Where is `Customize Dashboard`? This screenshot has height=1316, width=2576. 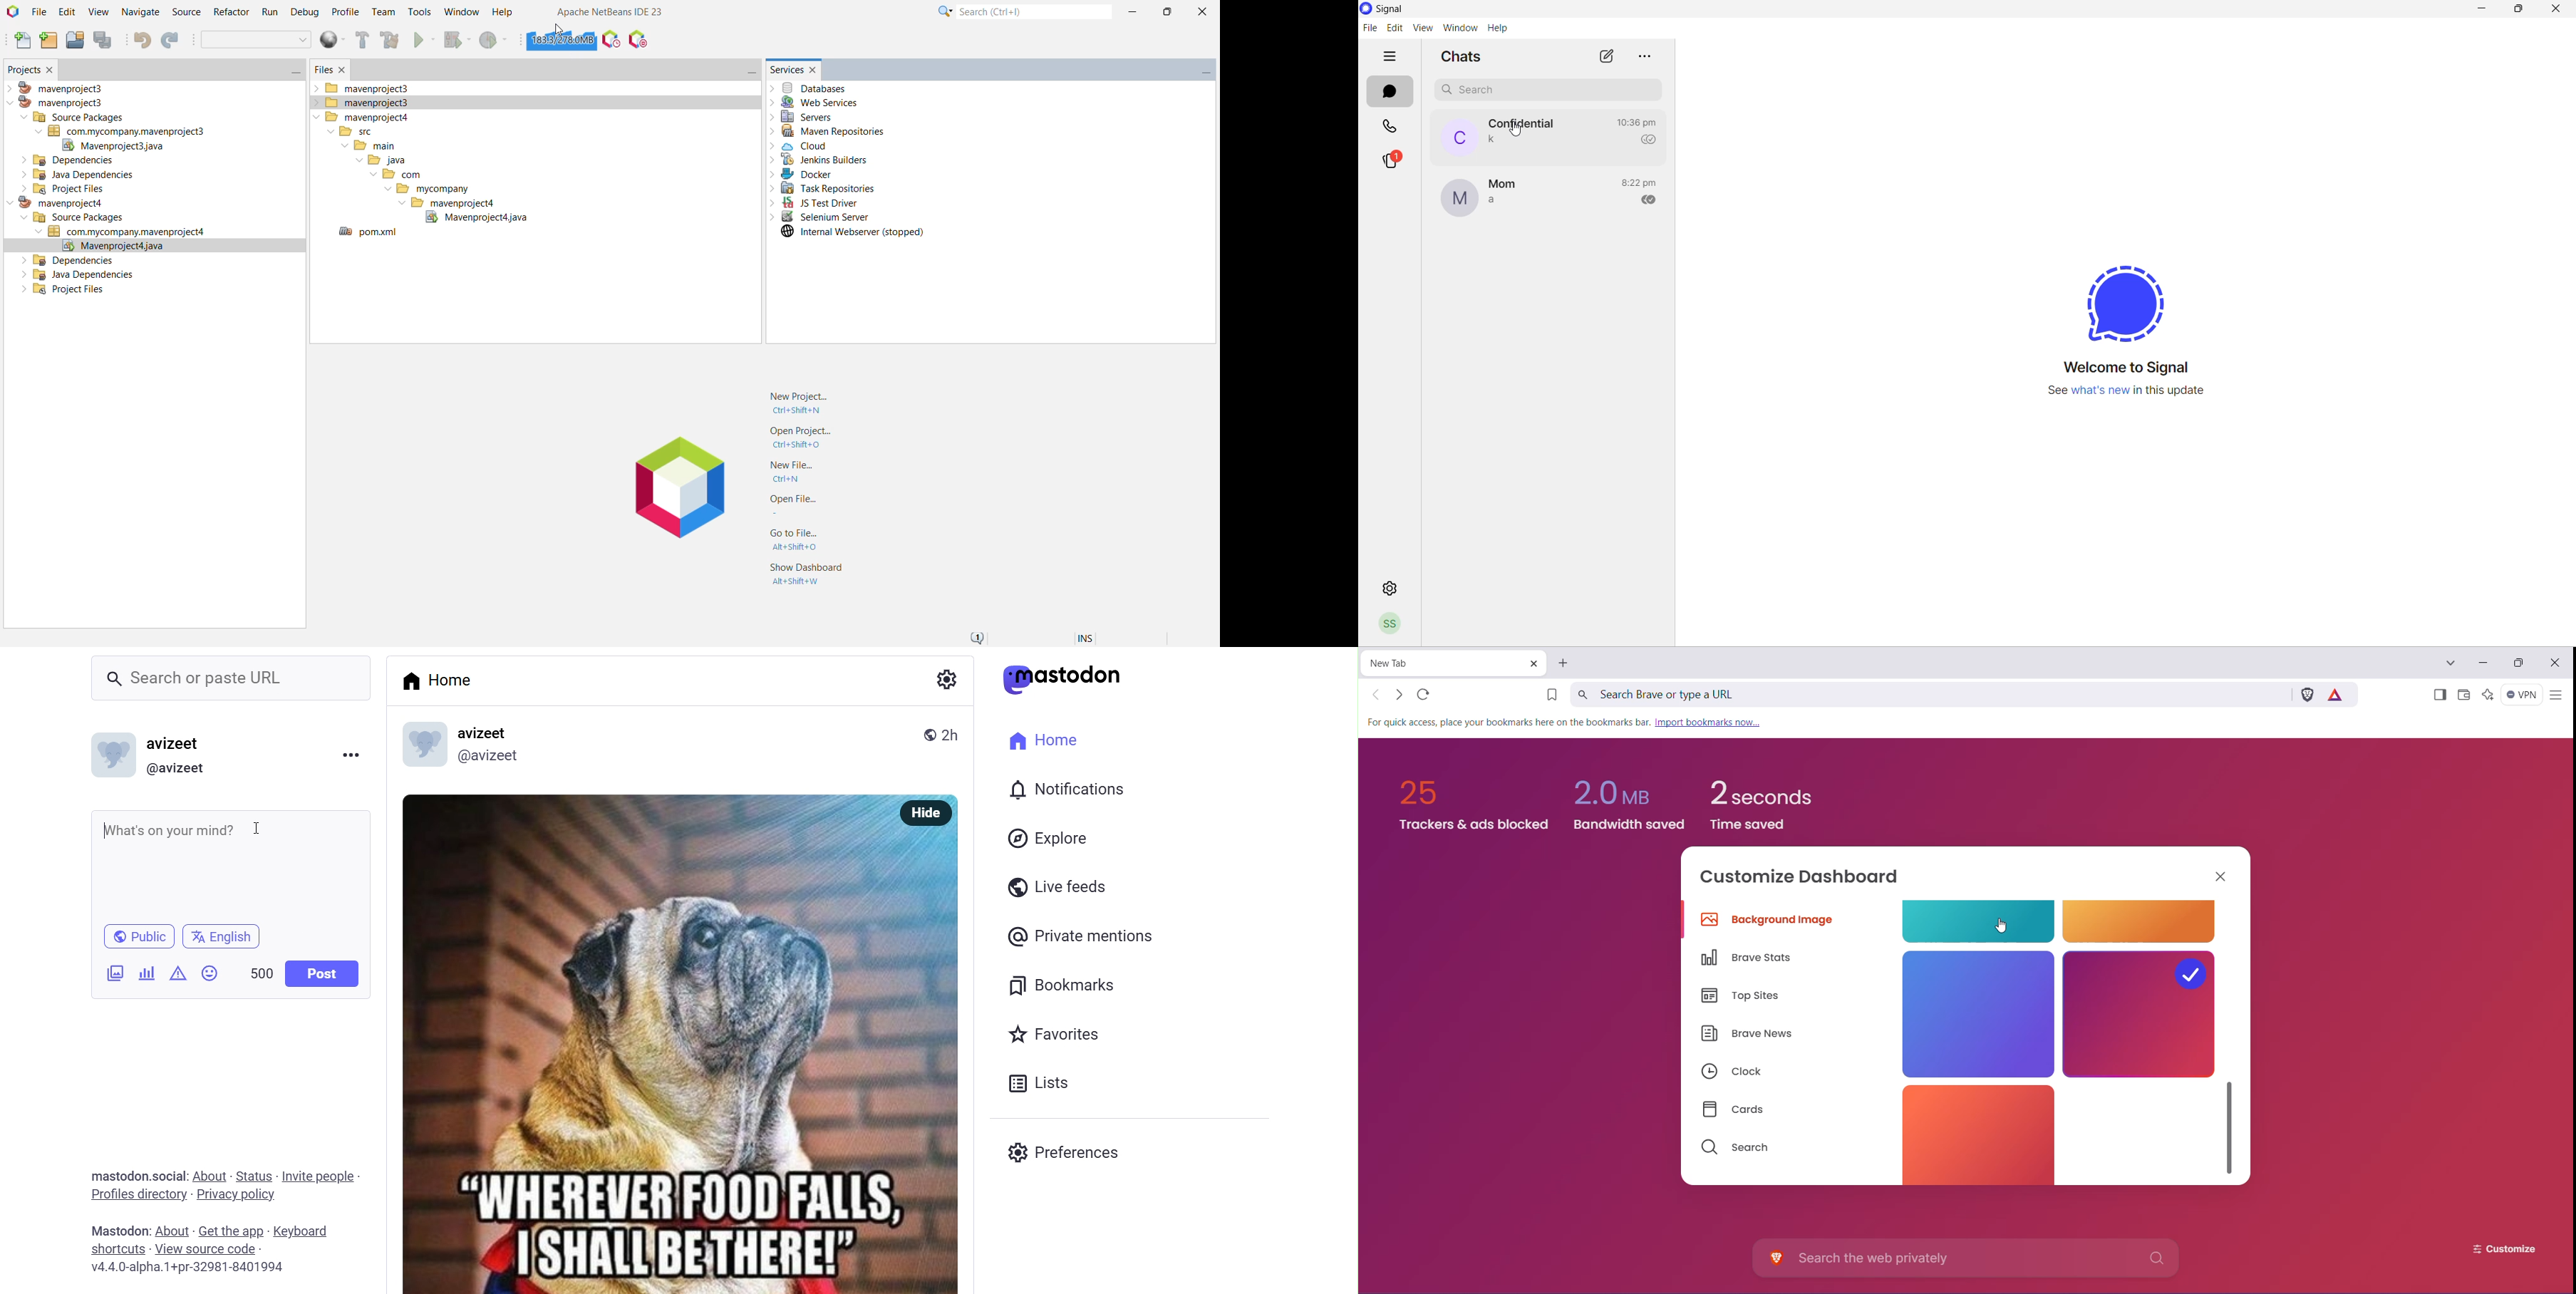 Customize Dashboard is located at coordinates (1808, 879).